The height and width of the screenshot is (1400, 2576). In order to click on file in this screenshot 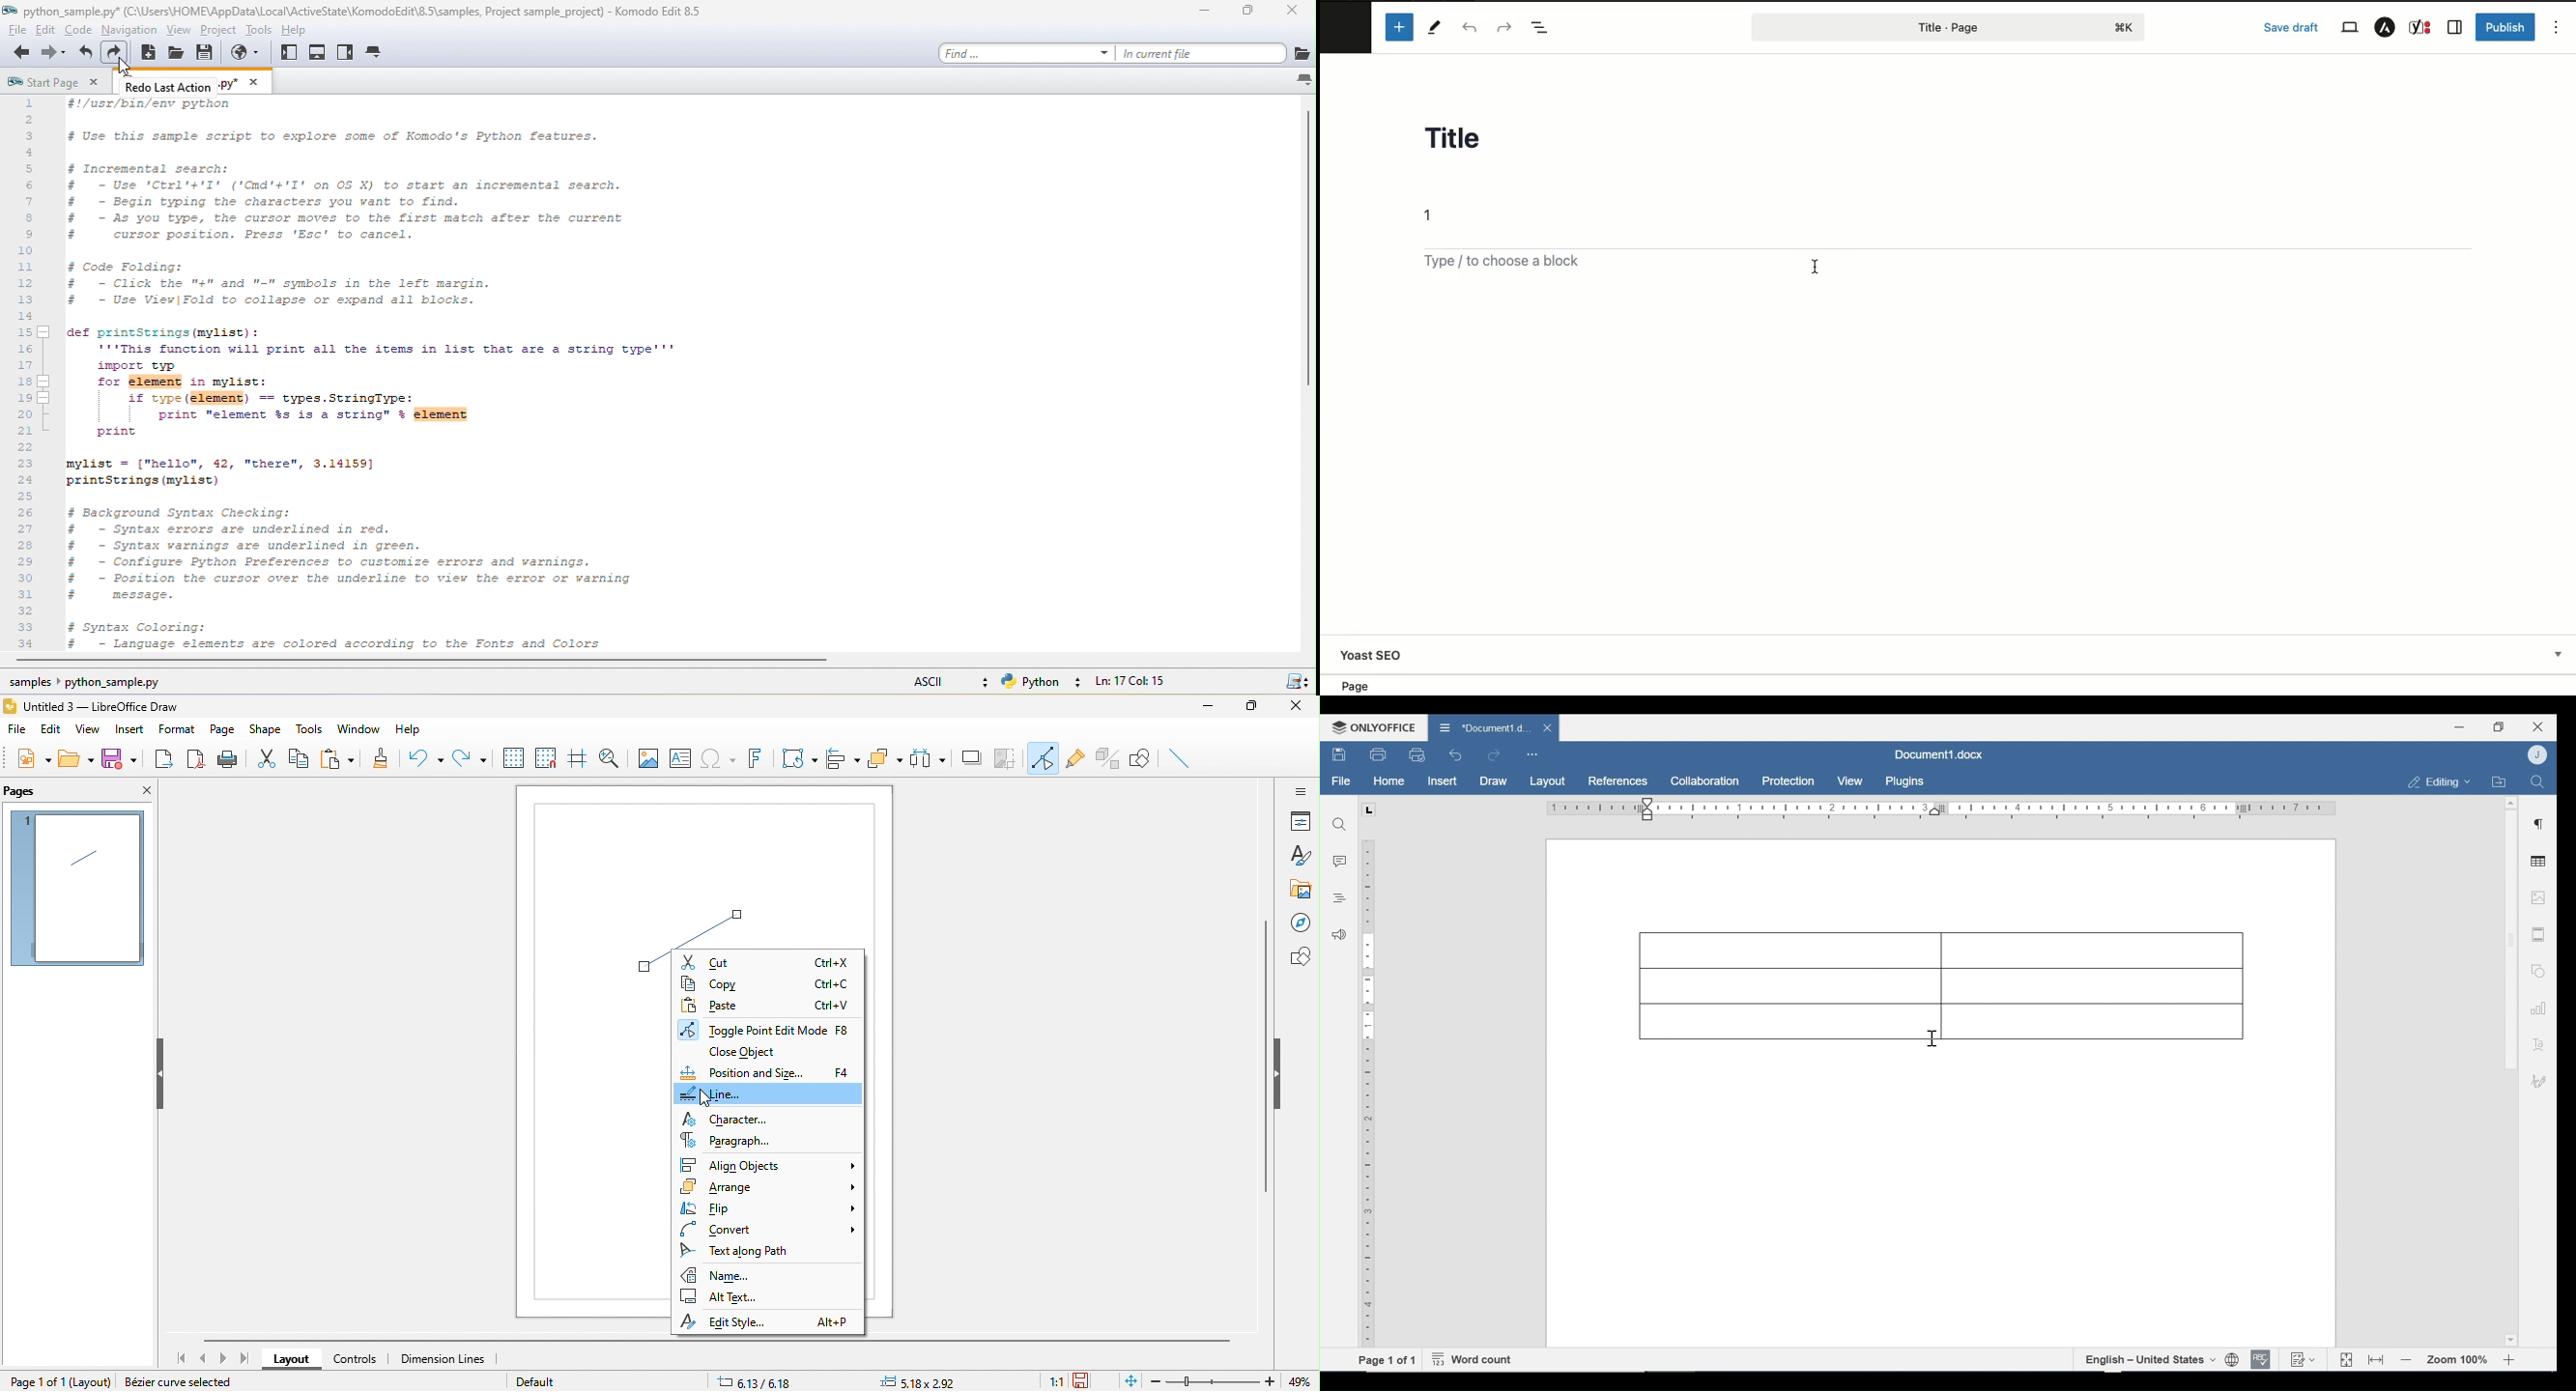, I will do `click(20, 732)`.